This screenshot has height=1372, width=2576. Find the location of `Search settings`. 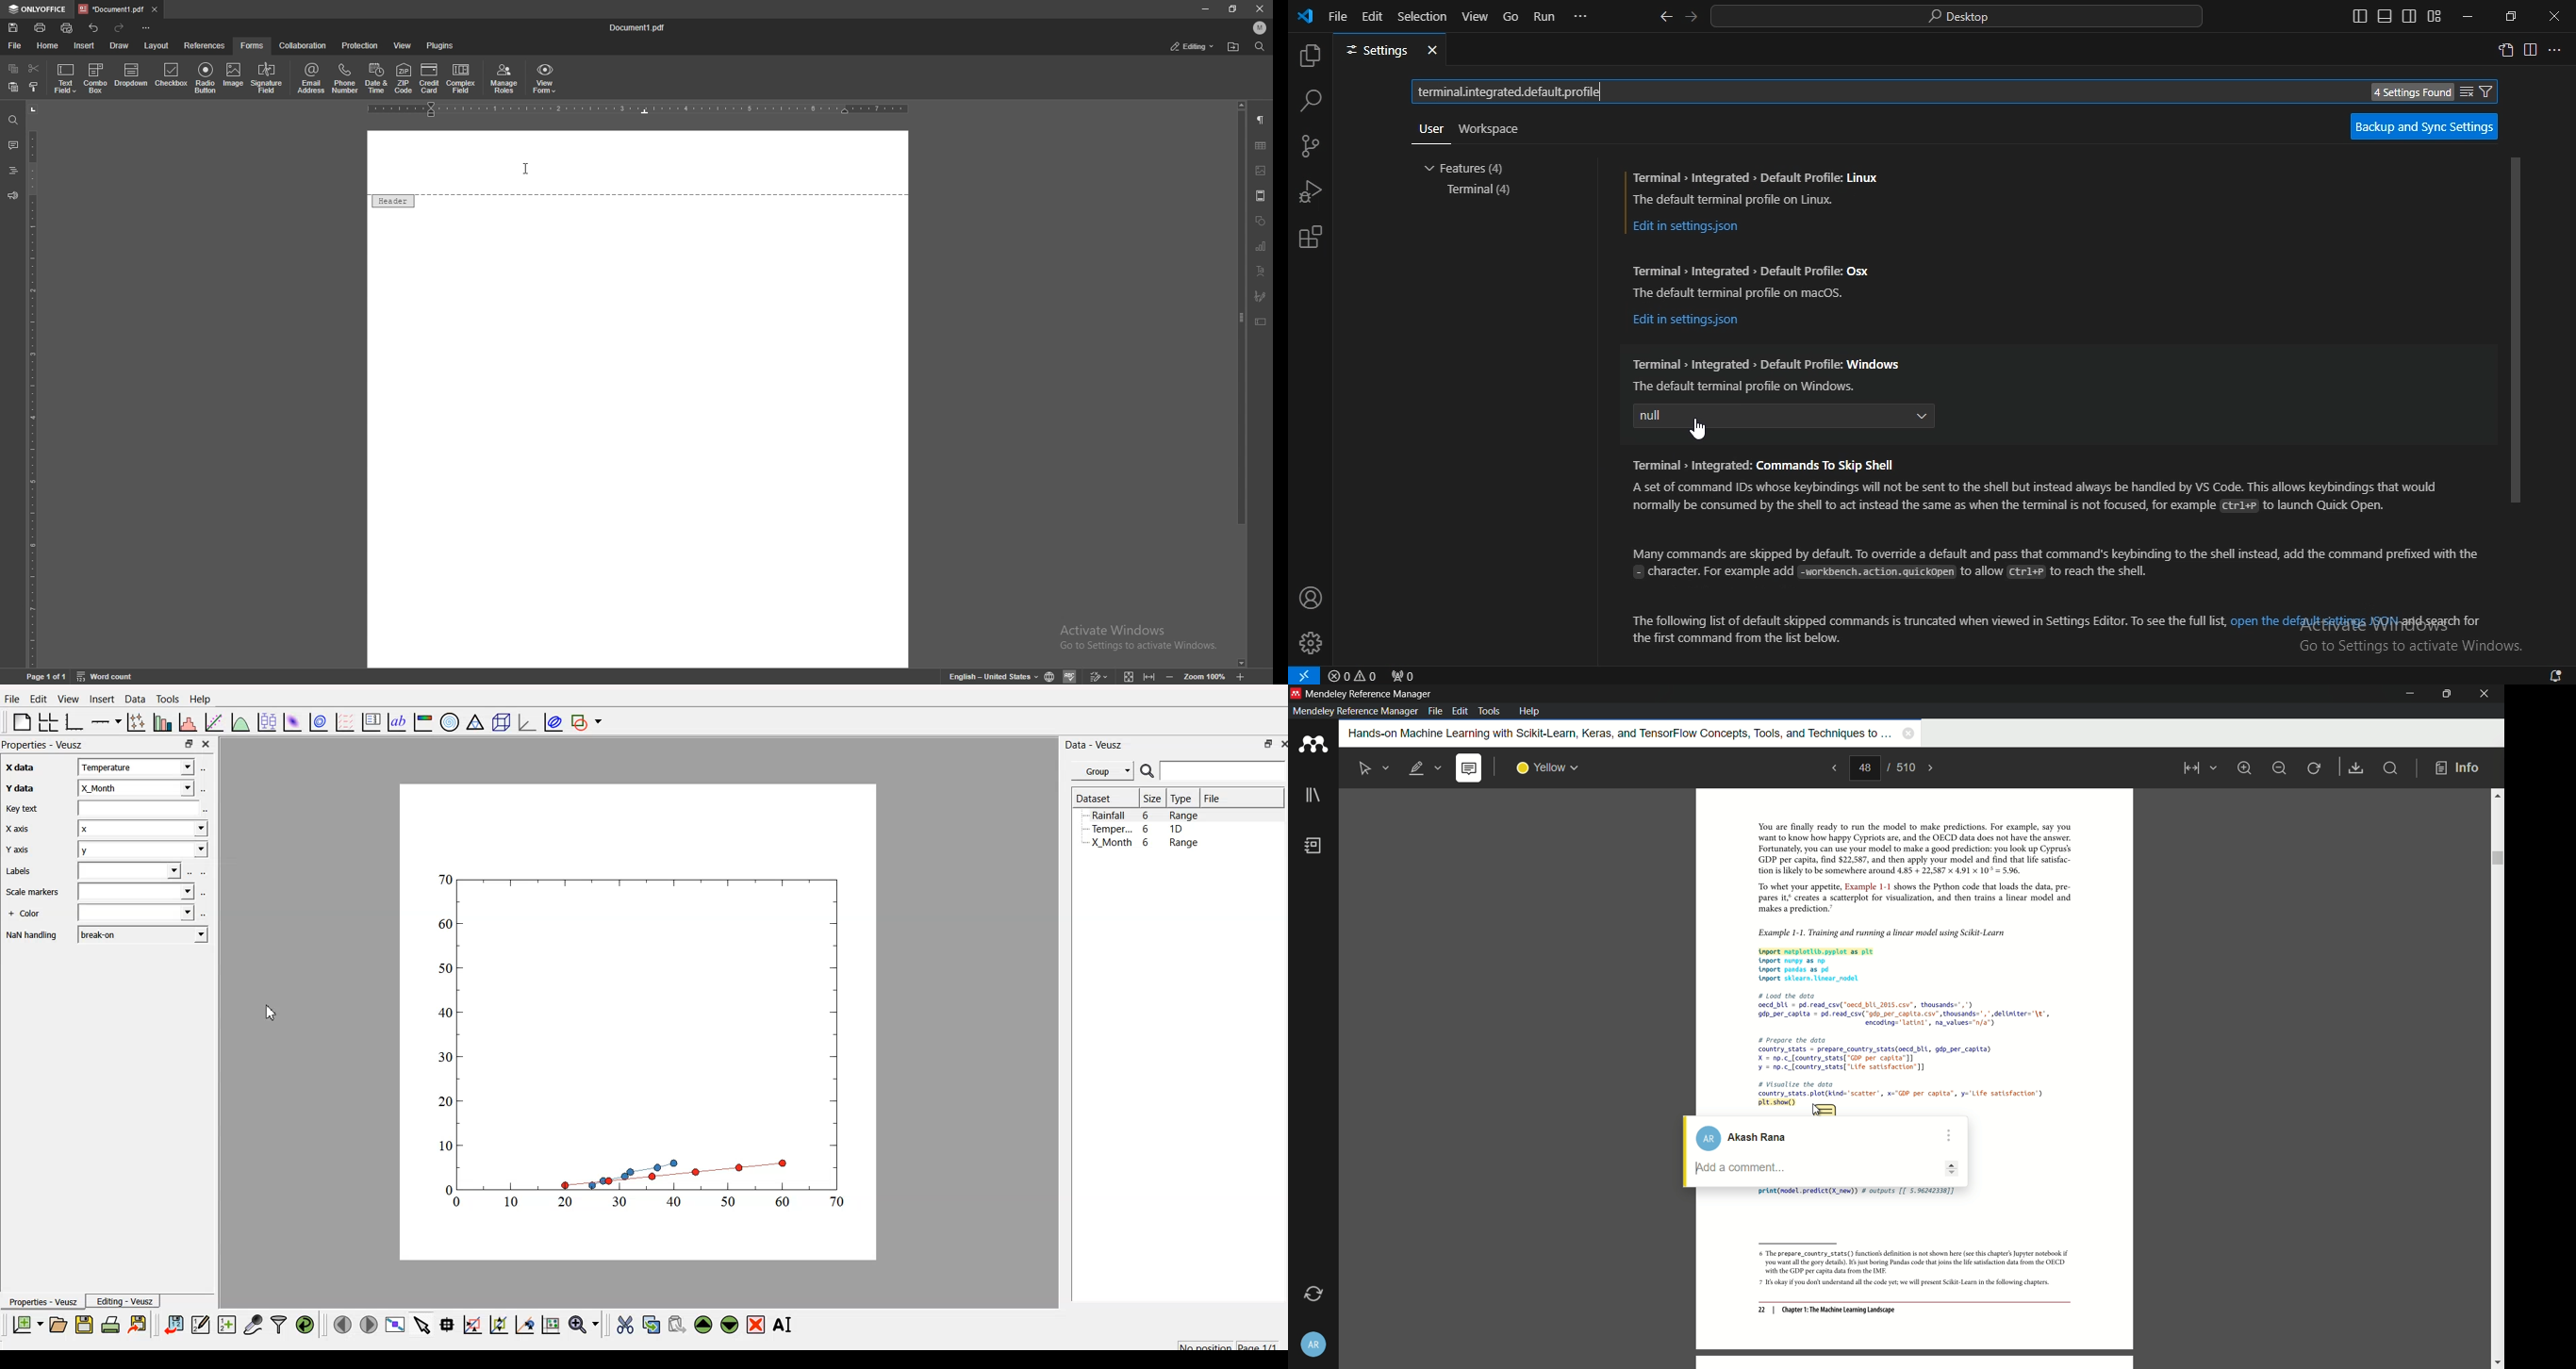

Search settings is located at coordinates (1971, 91).